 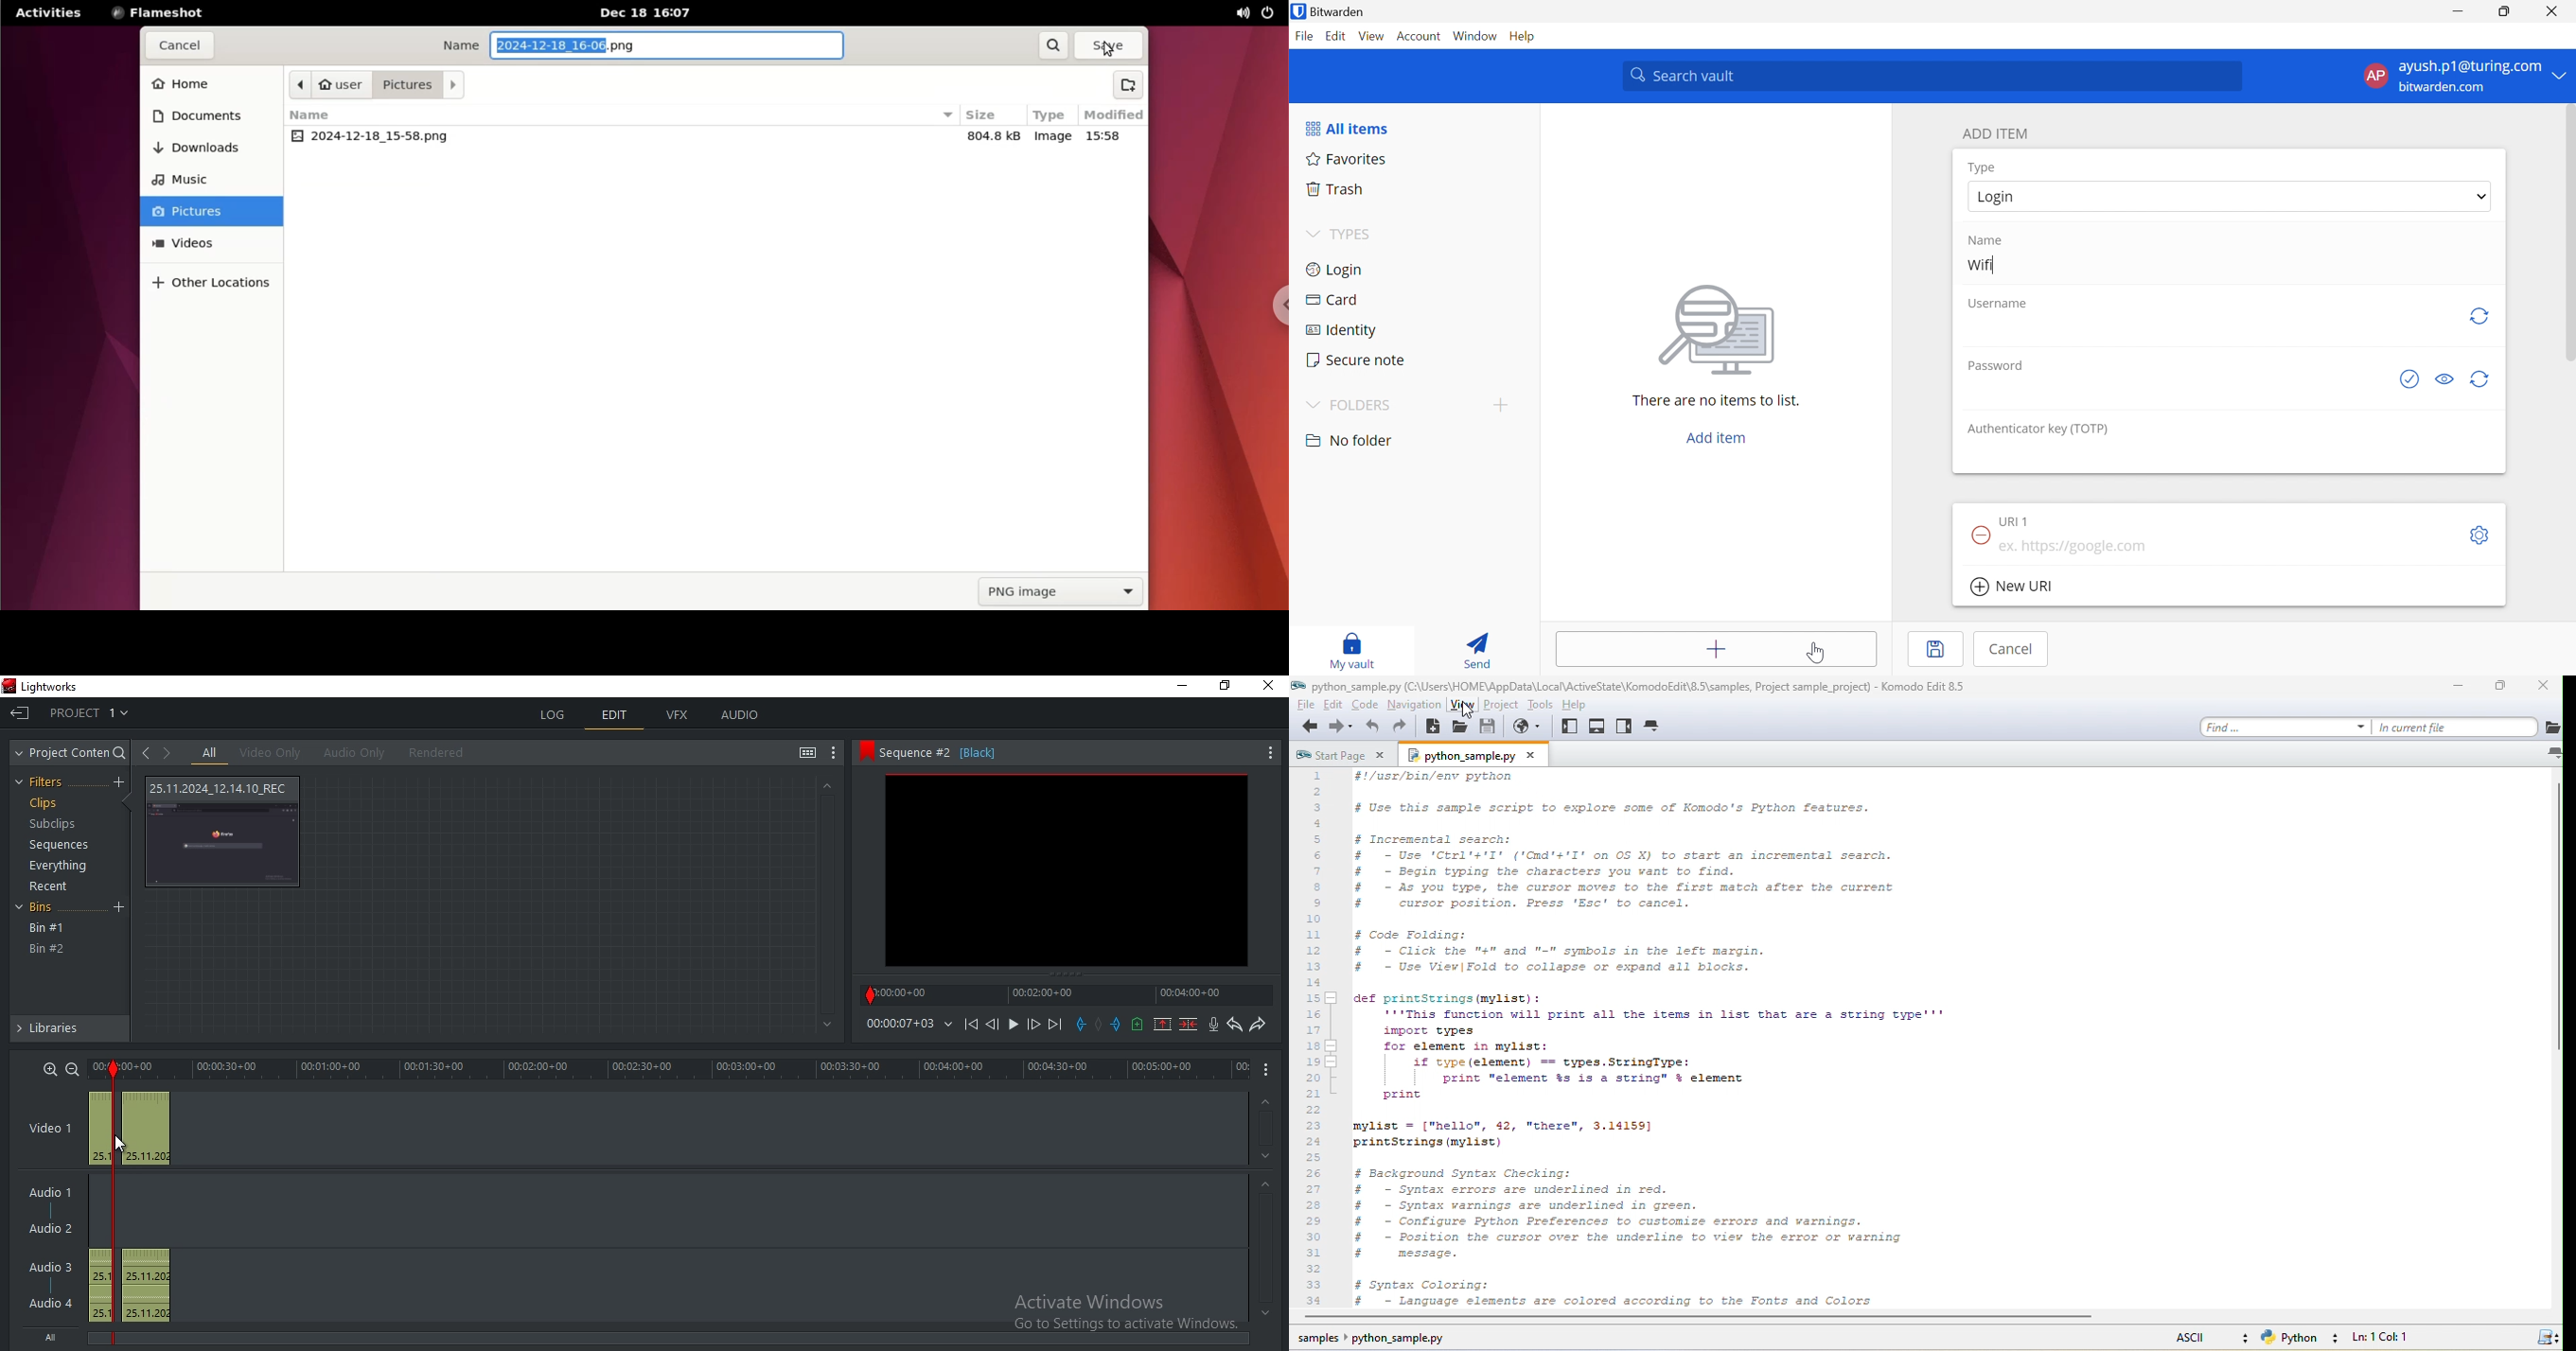 I want to click on Authenticator key (TOTP), so click(x=2038, y=429).